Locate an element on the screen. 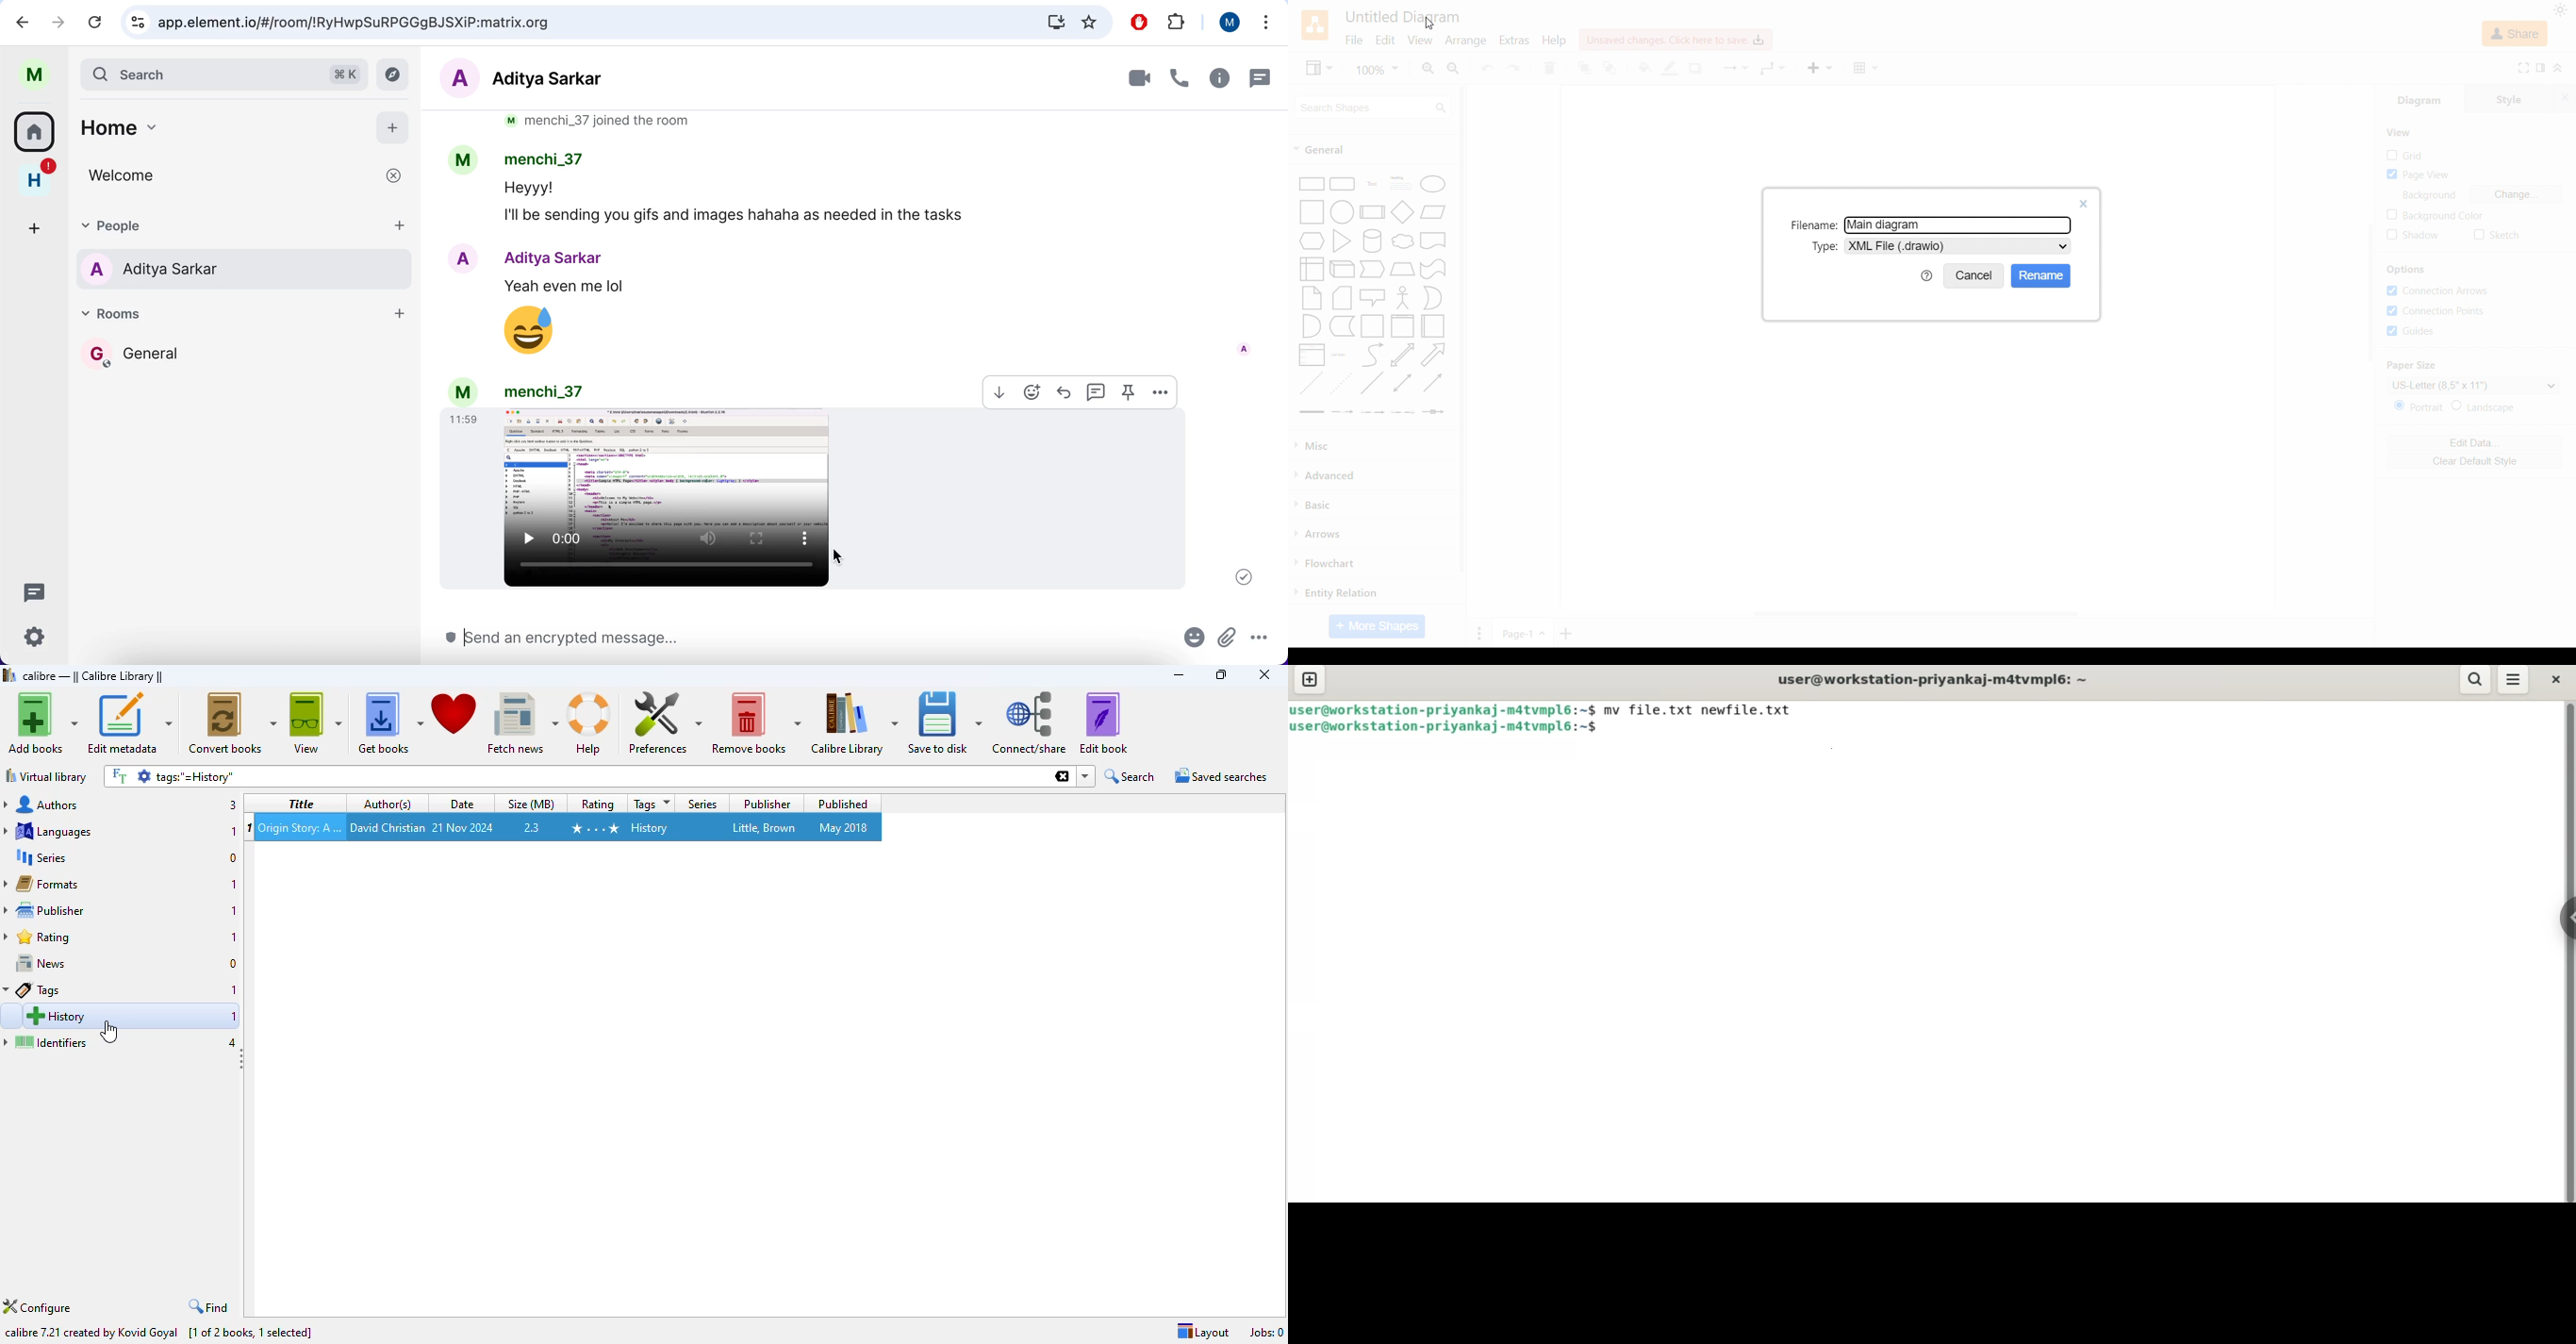 This screenshot has width=2576, height=1344. Extras  is located at coordinates (1513, 40).